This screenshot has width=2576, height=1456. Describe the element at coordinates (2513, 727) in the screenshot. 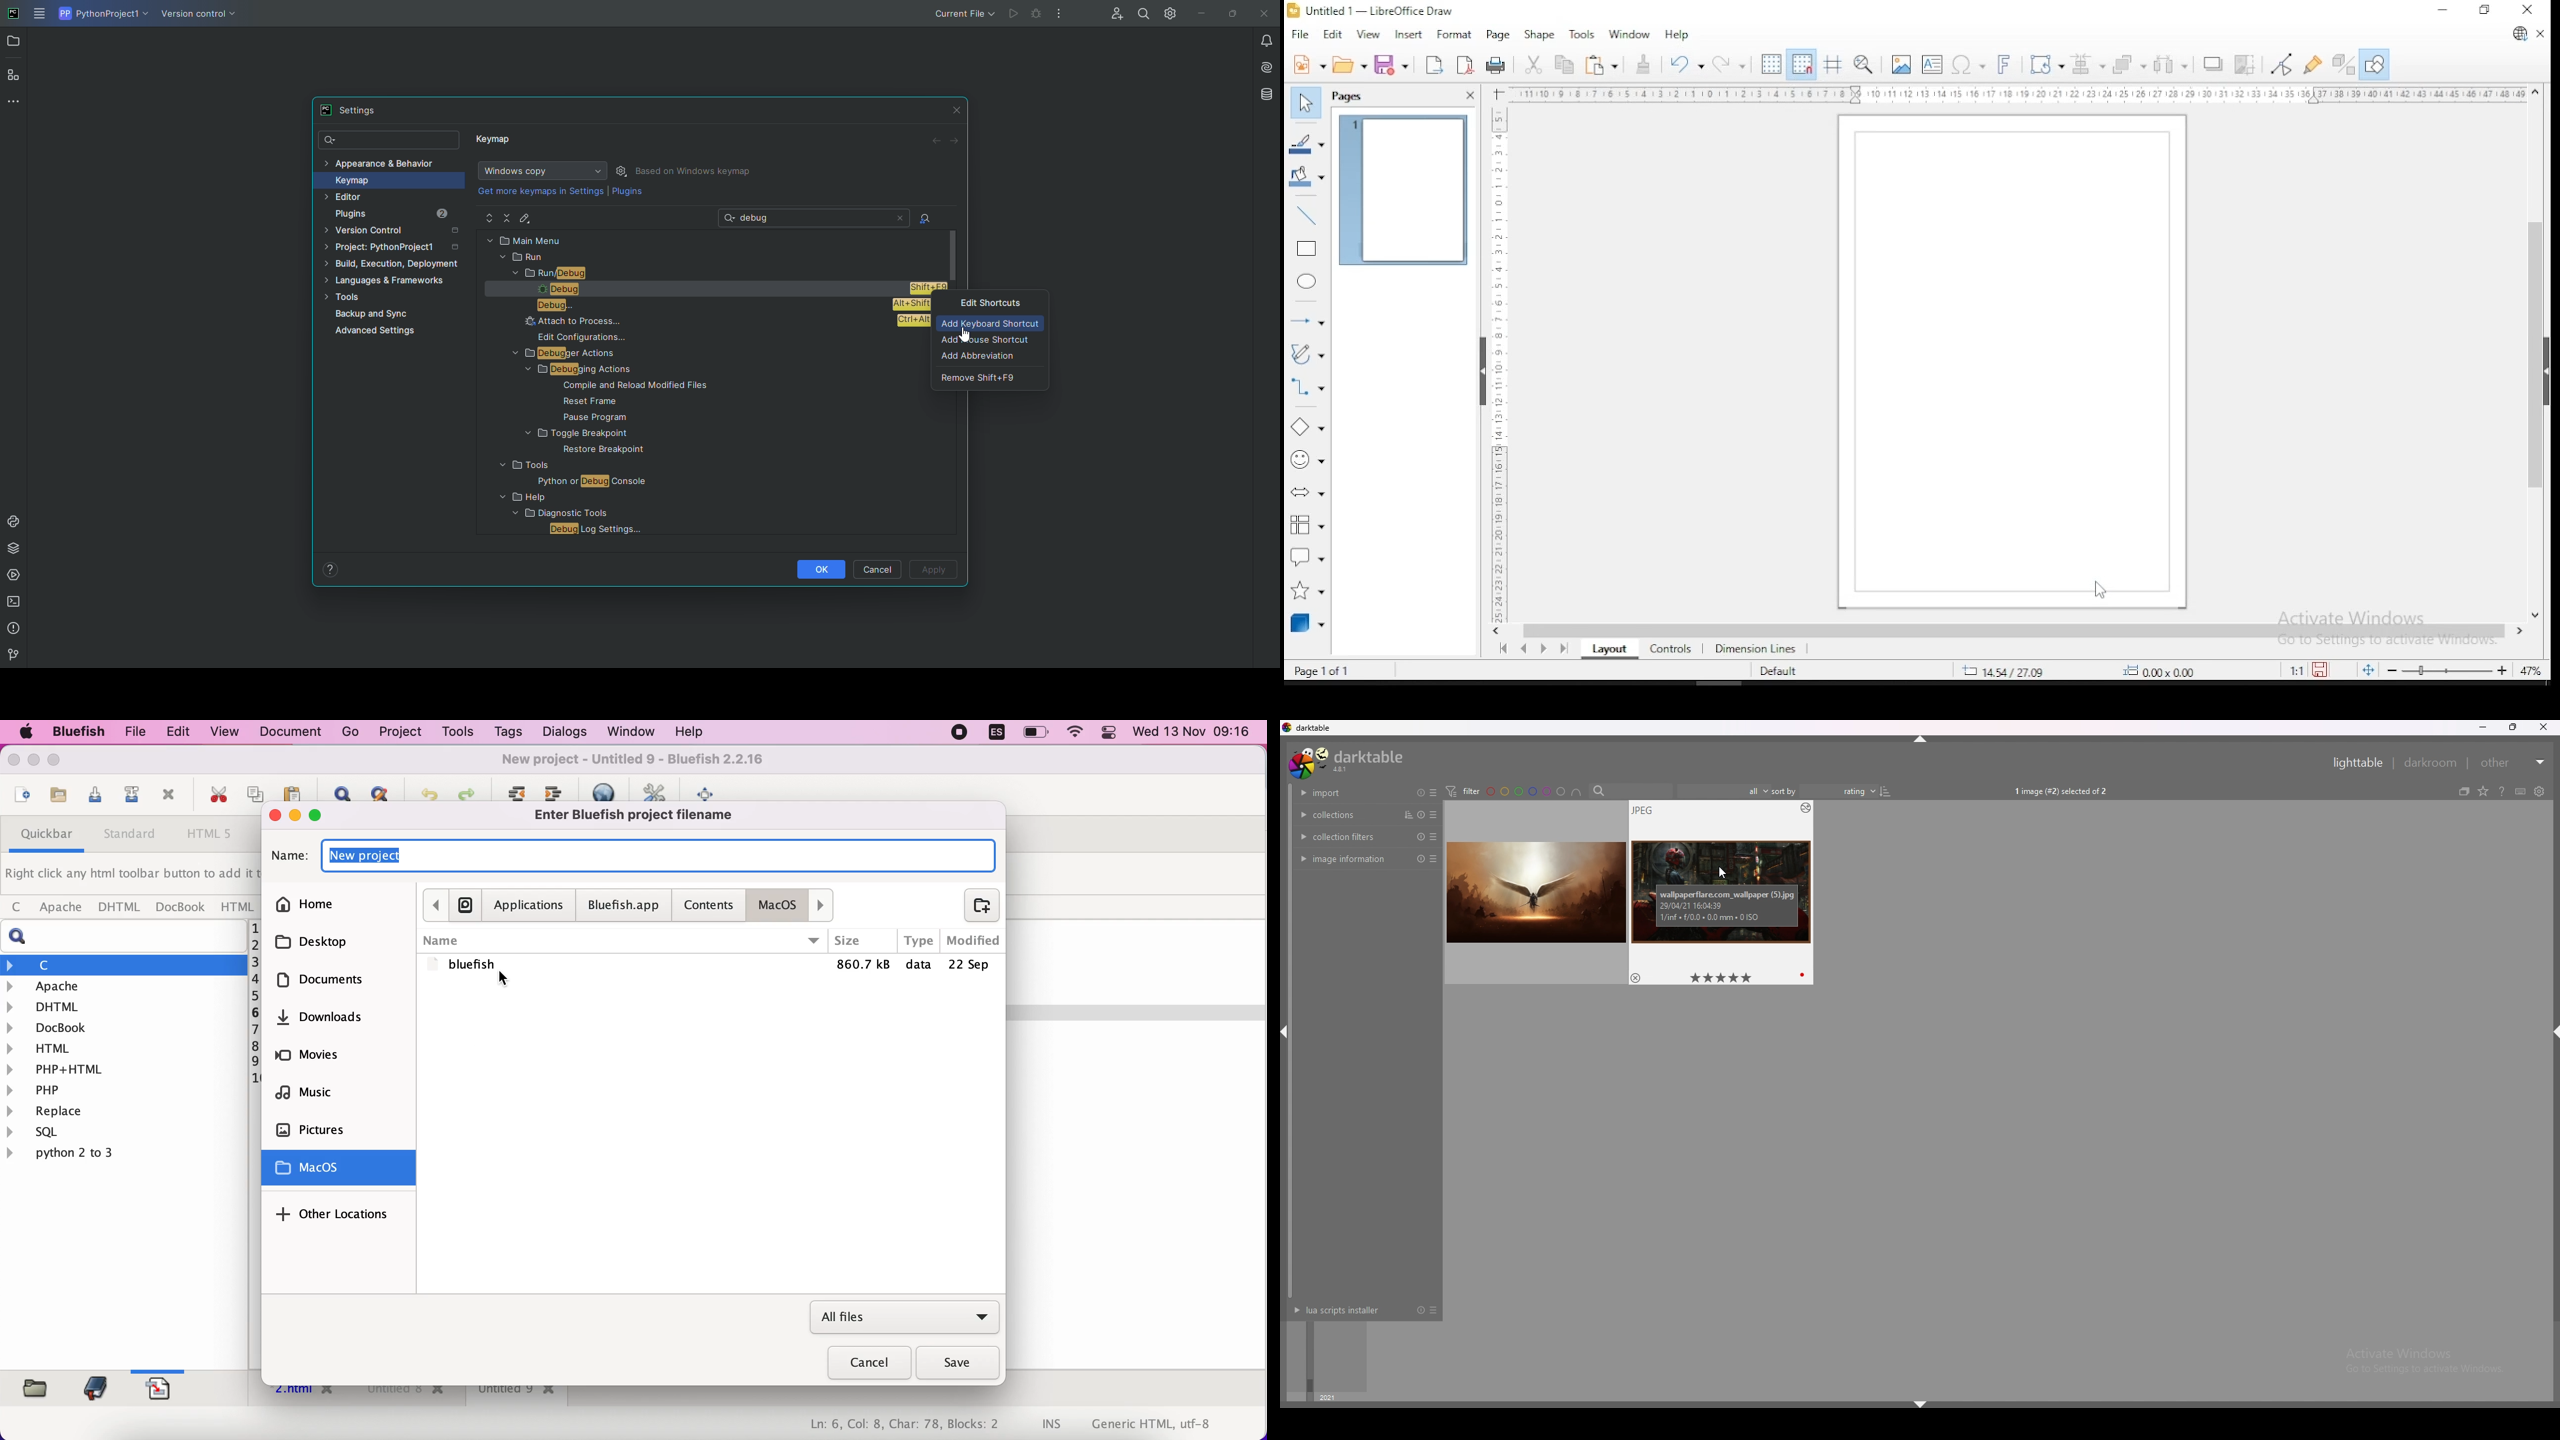

I see `resize` at that location.